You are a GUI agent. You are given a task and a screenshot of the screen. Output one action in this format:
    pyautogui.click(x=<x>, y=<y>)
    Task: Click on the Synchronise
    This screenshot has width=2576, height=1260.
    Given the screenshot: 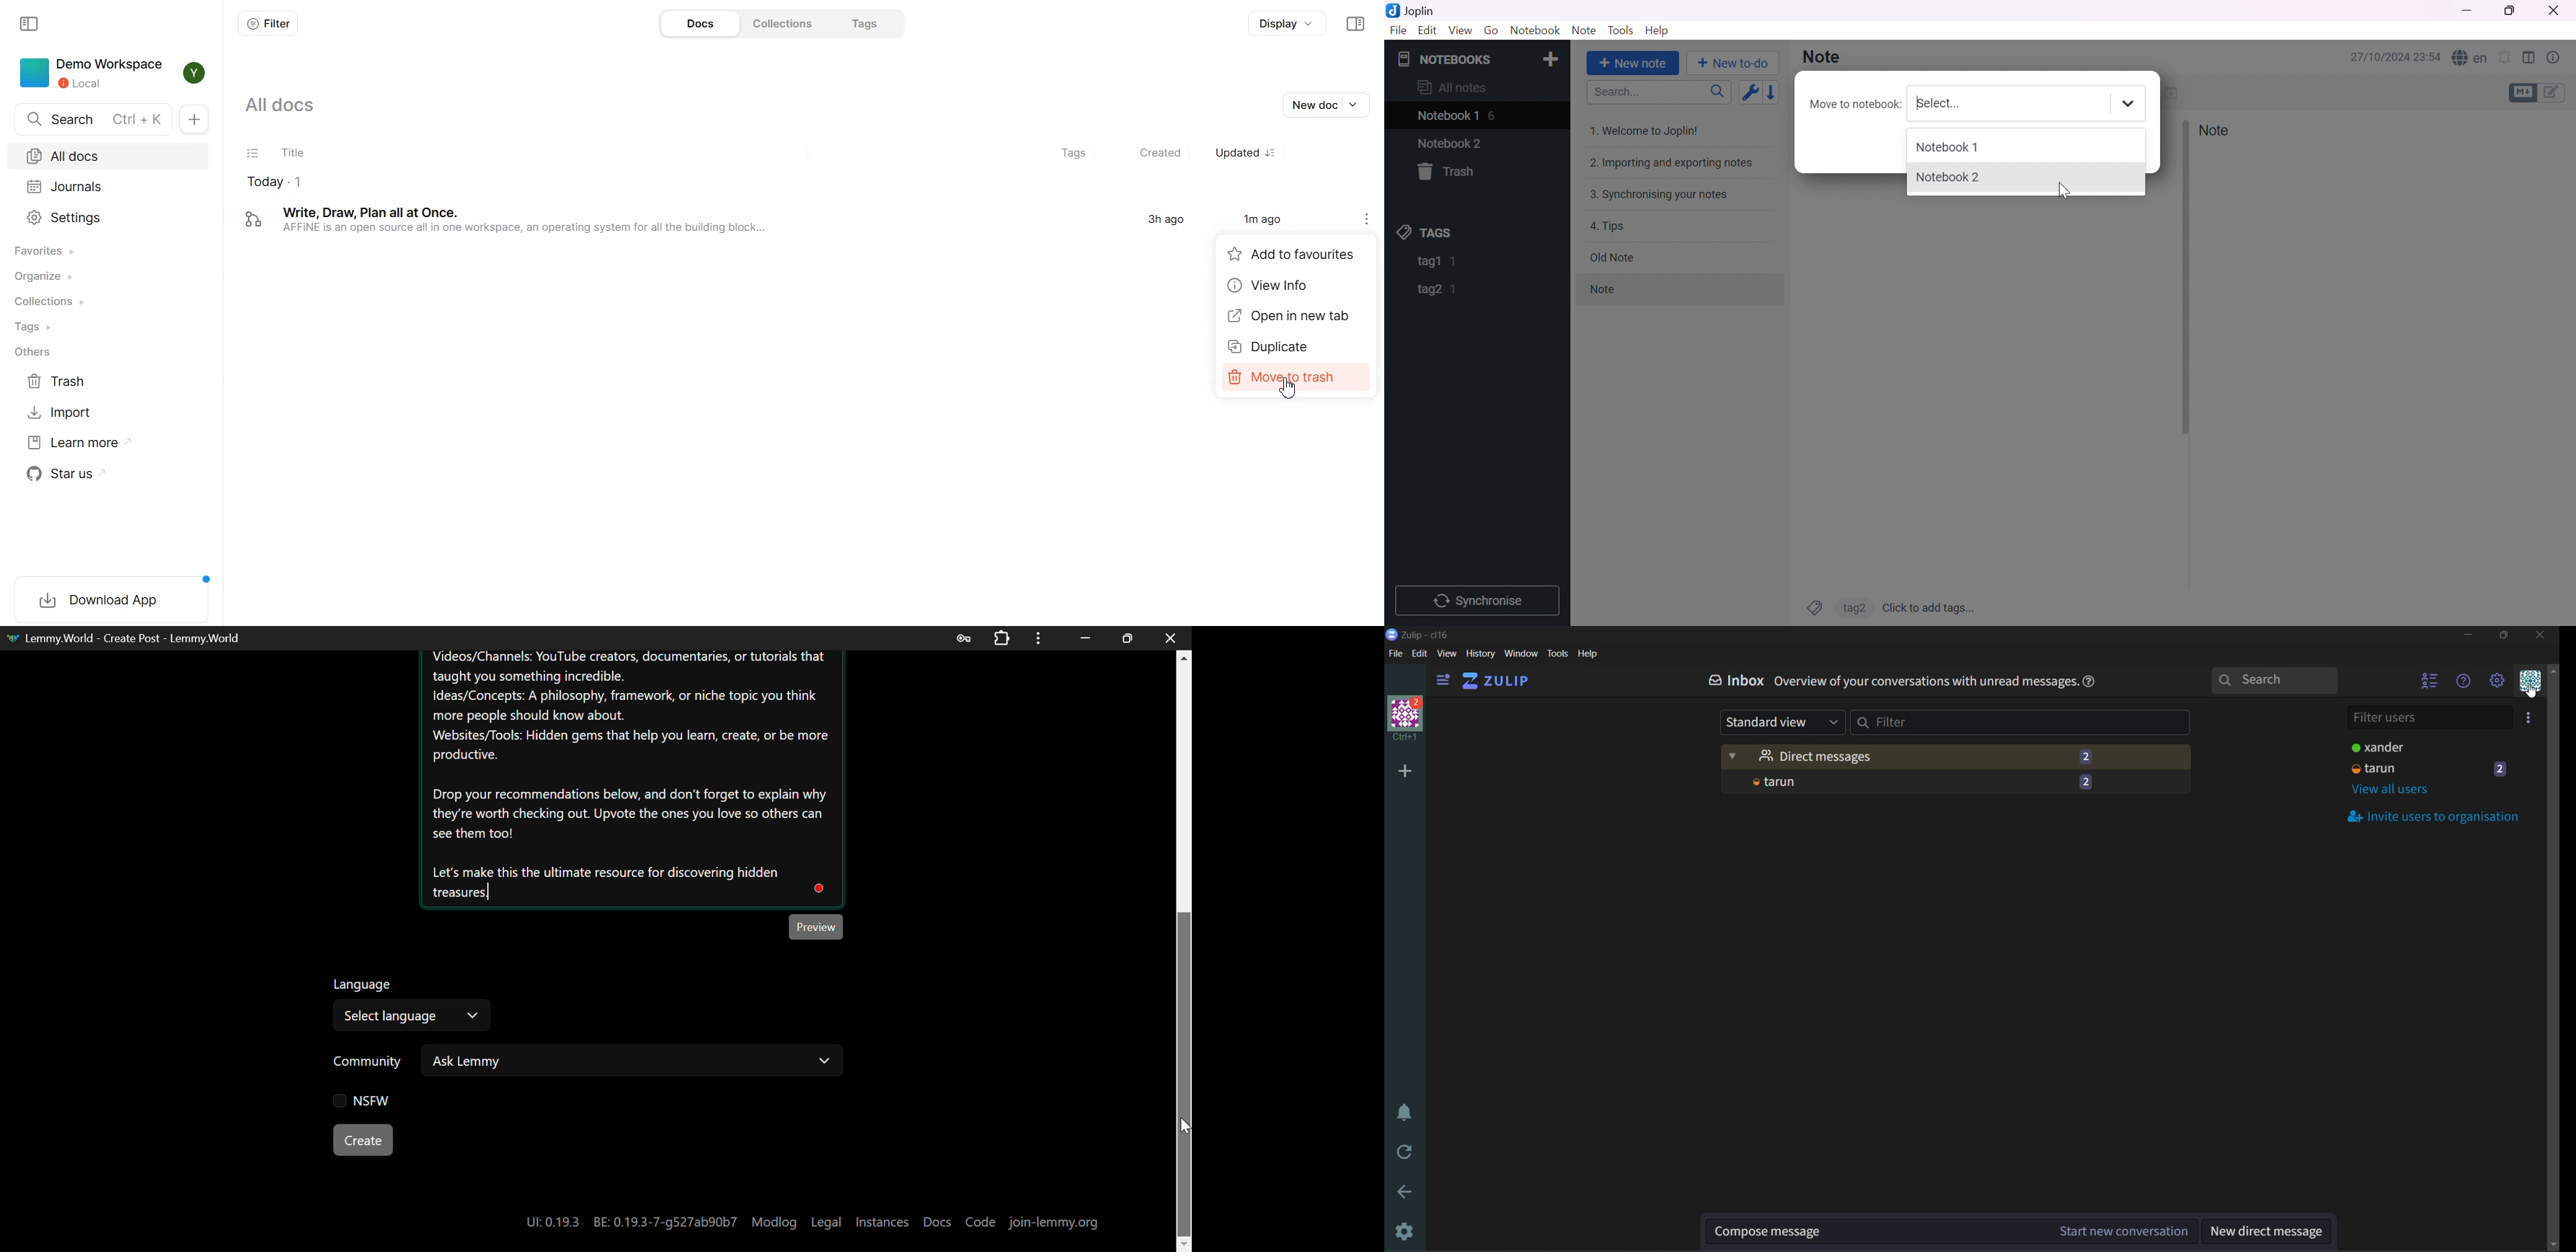 What is the action you would take?
    pyautogui.click(x=1483, y=599)
    